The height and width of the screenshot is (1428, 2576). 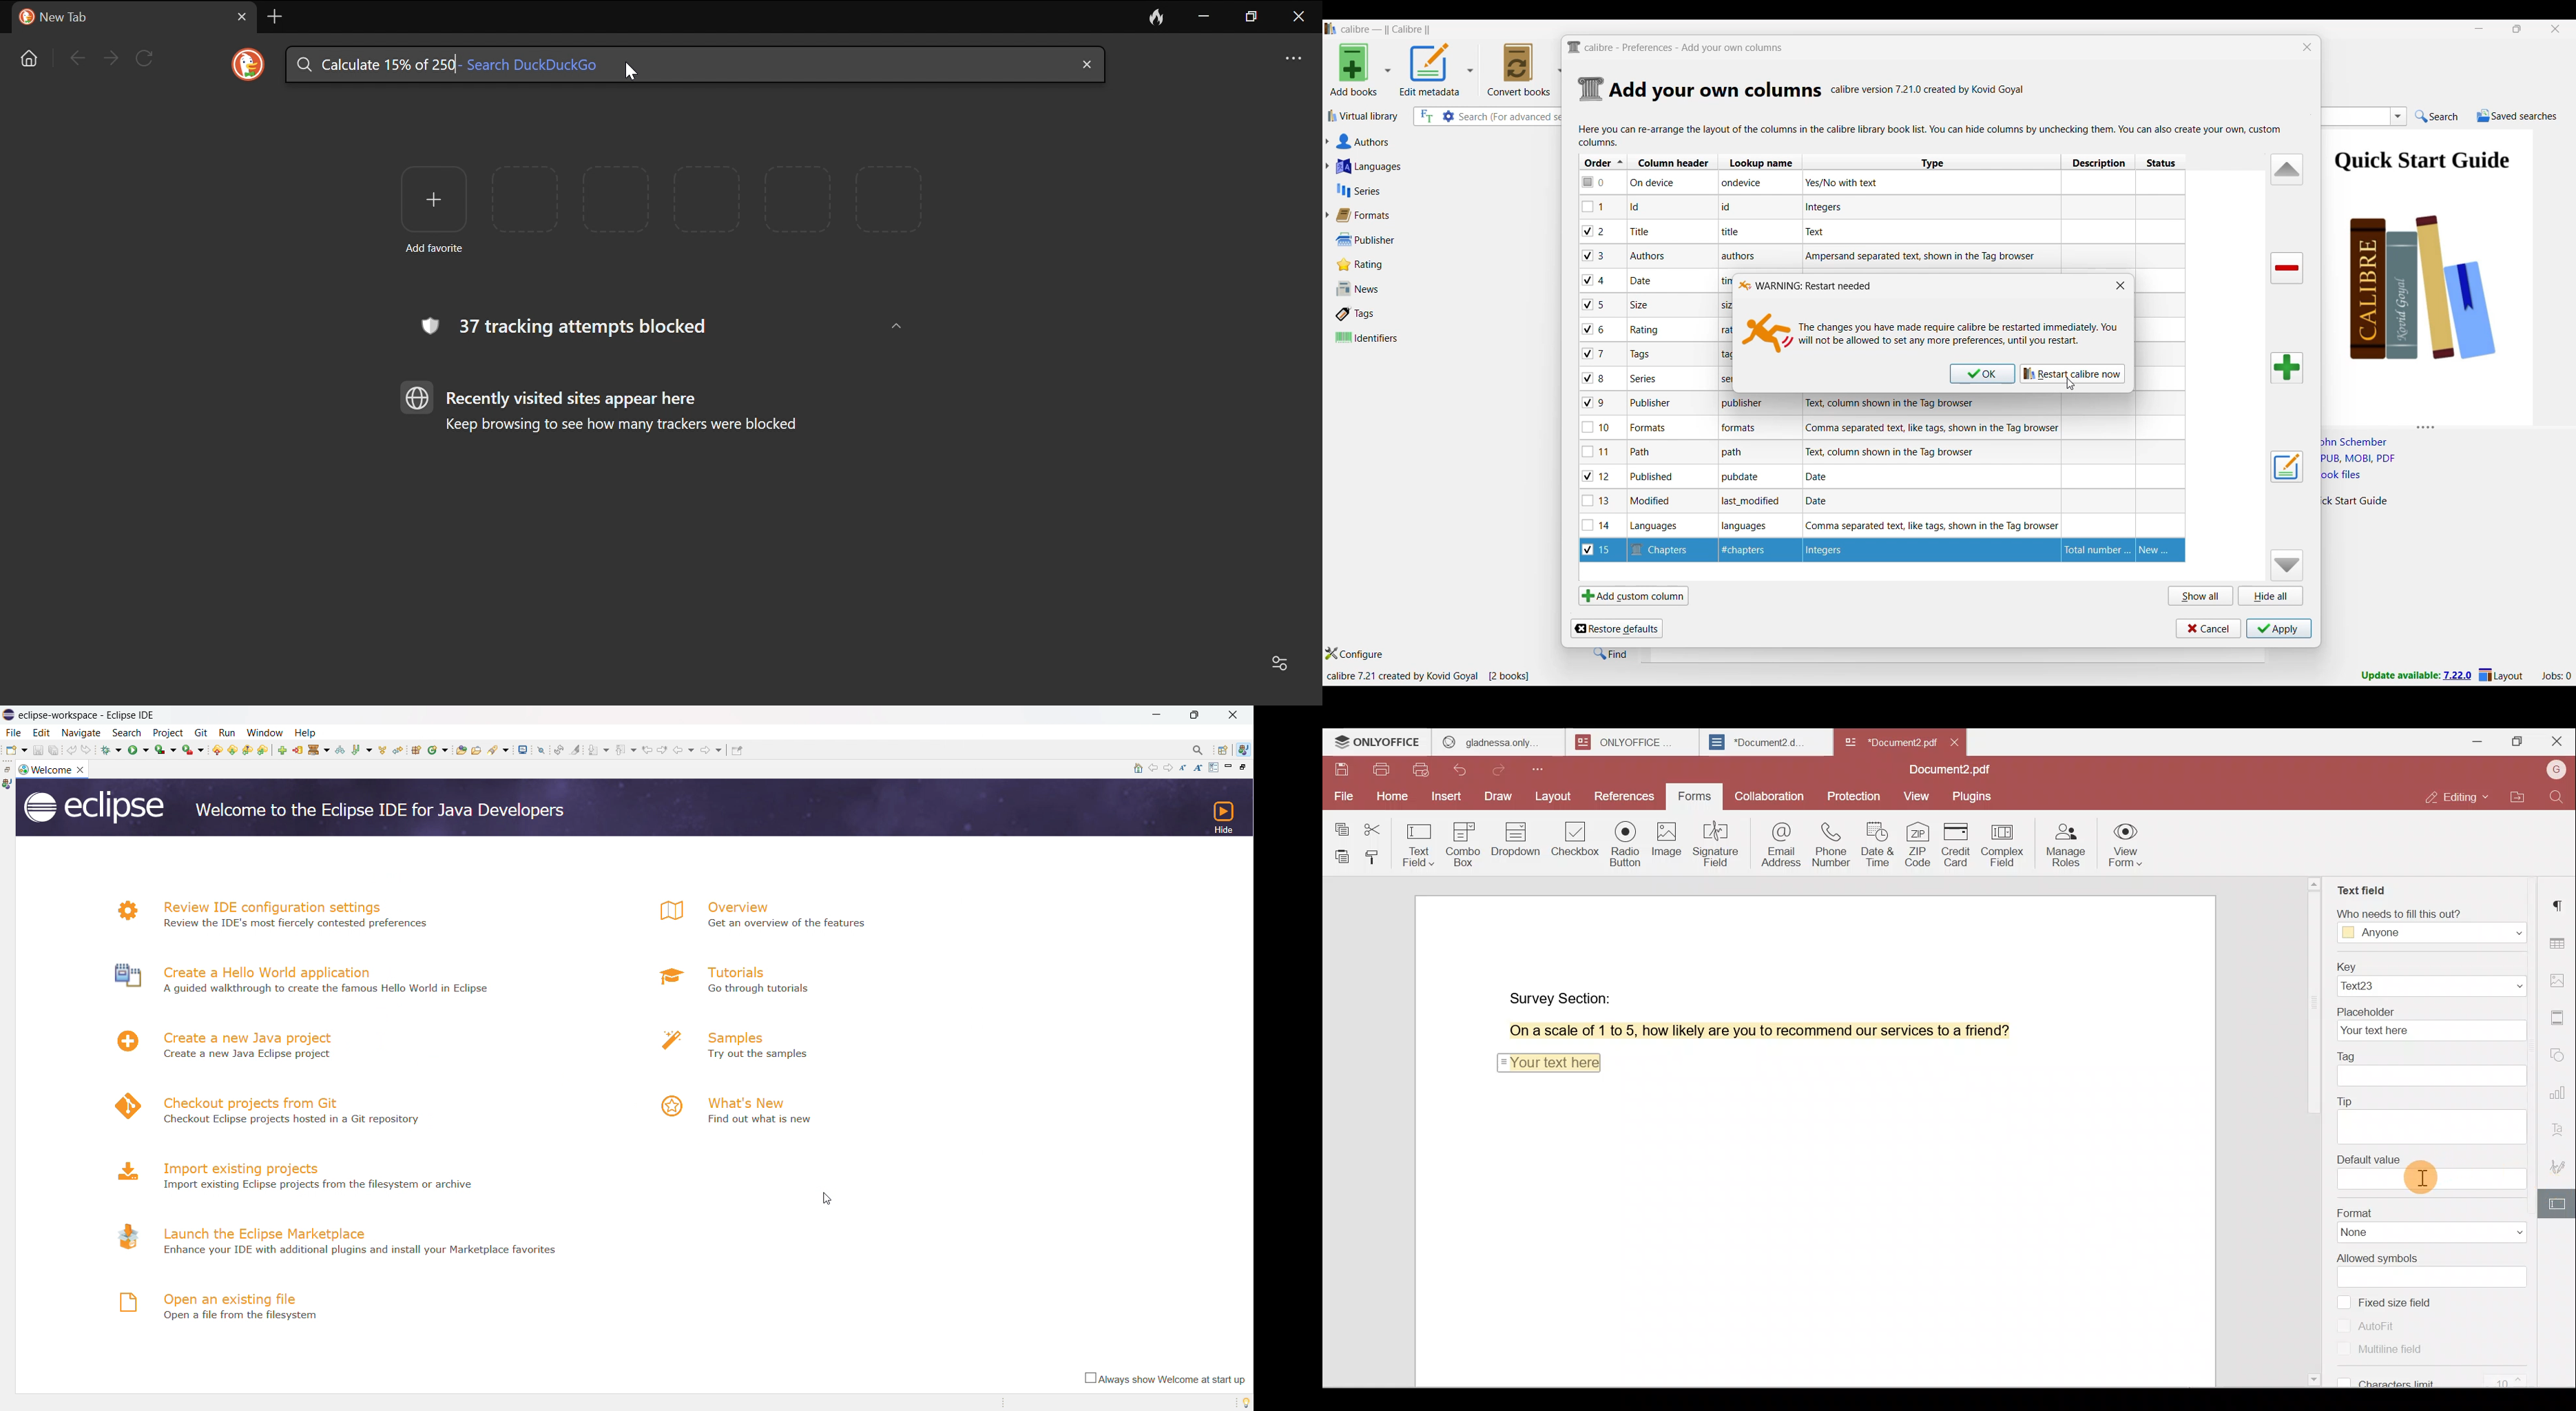 I want to click on New, so click(x=2160, y=550).